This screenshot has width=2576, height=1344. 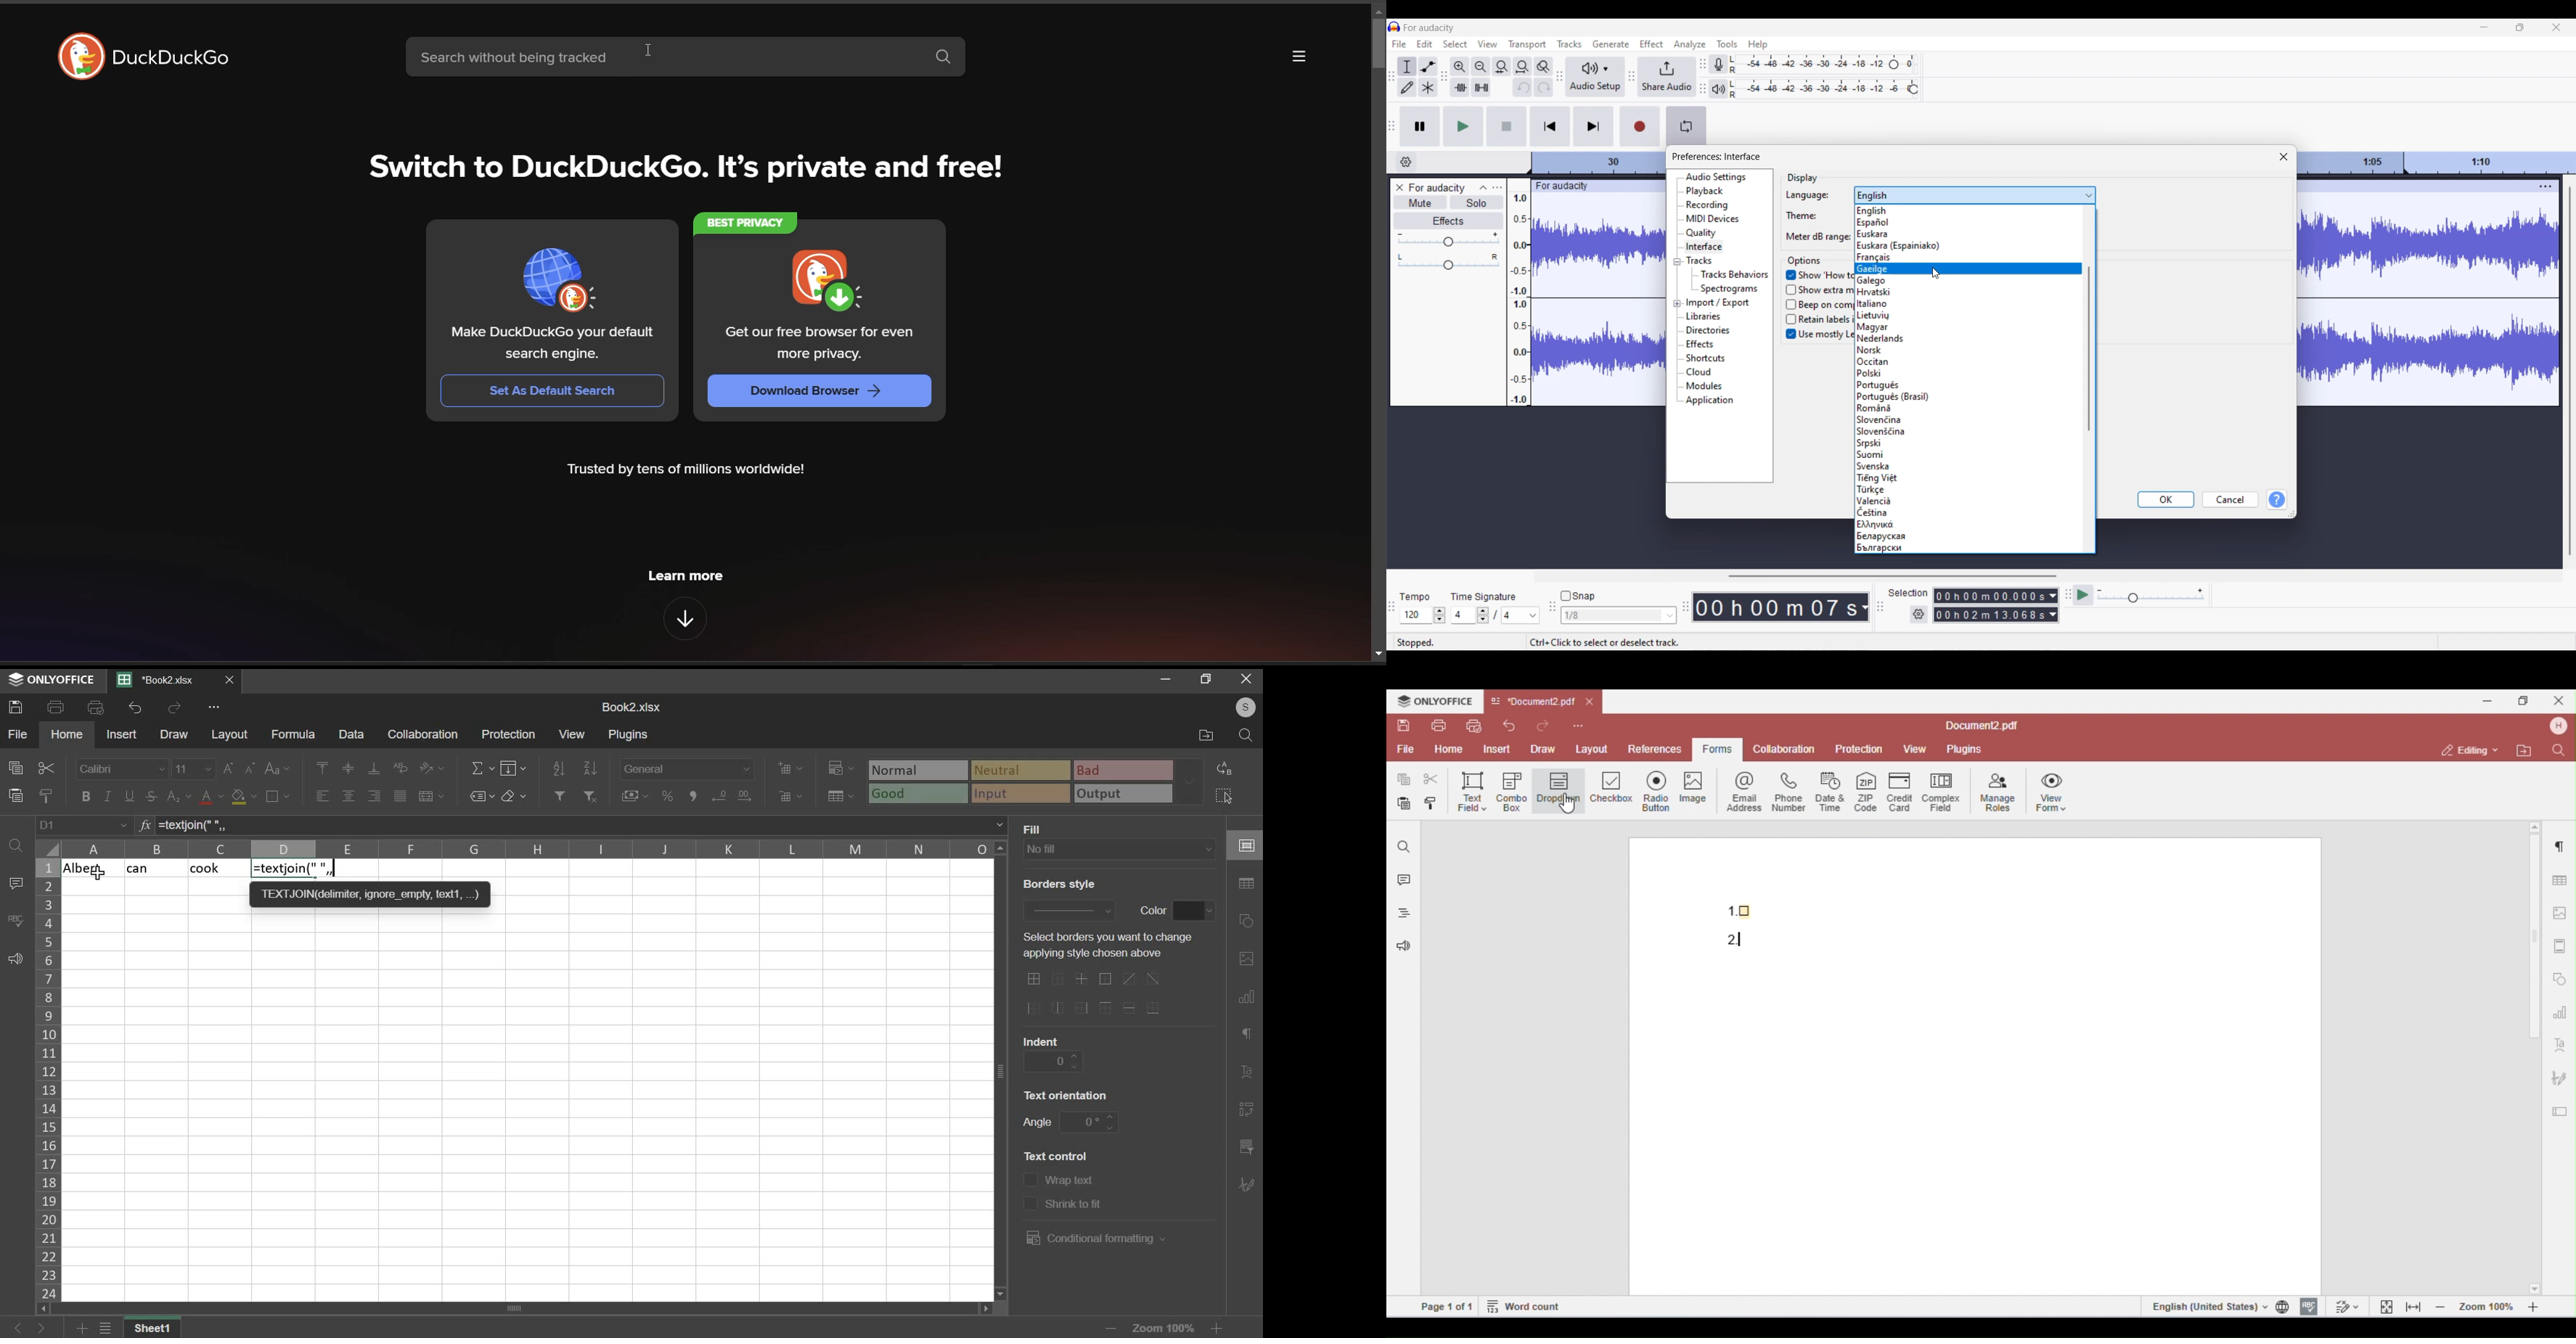 What do you see at coordinates (155, 867) in the screenshot?
I see `can` at bounding box center [155, 867].